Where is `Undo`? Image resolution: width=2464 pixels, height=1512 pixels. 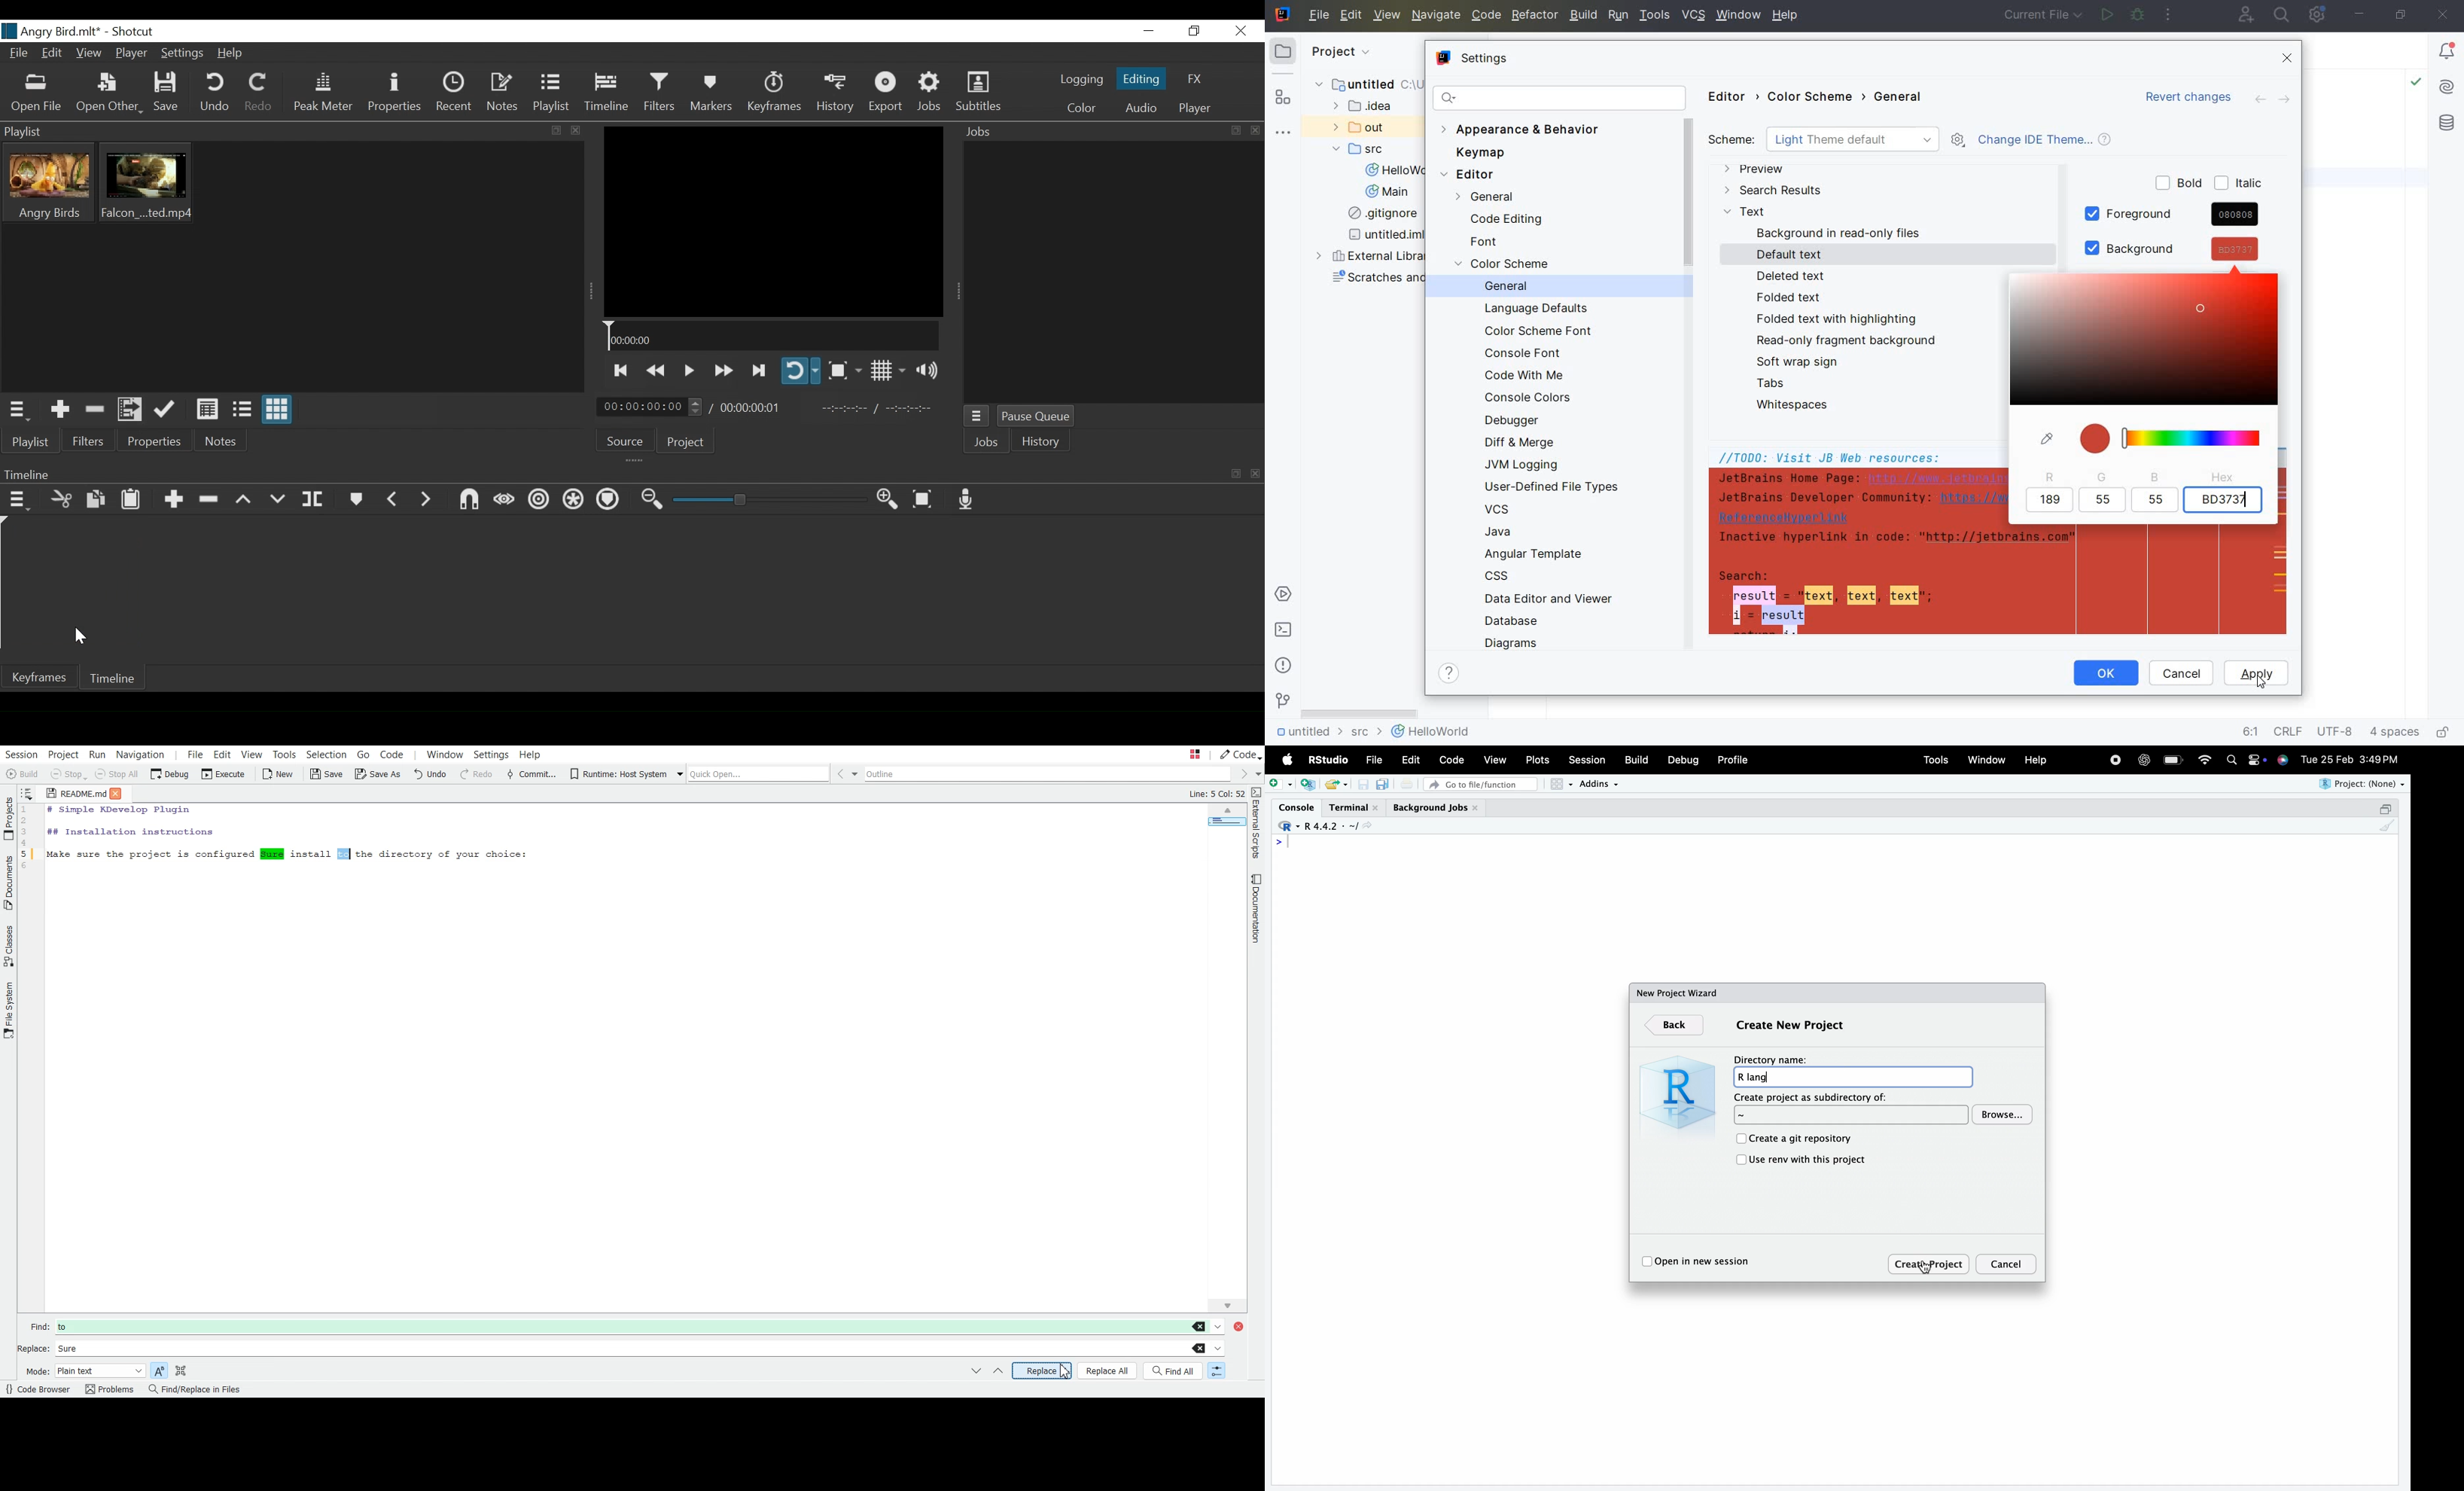 Undo is located at coordinates (216, 94).